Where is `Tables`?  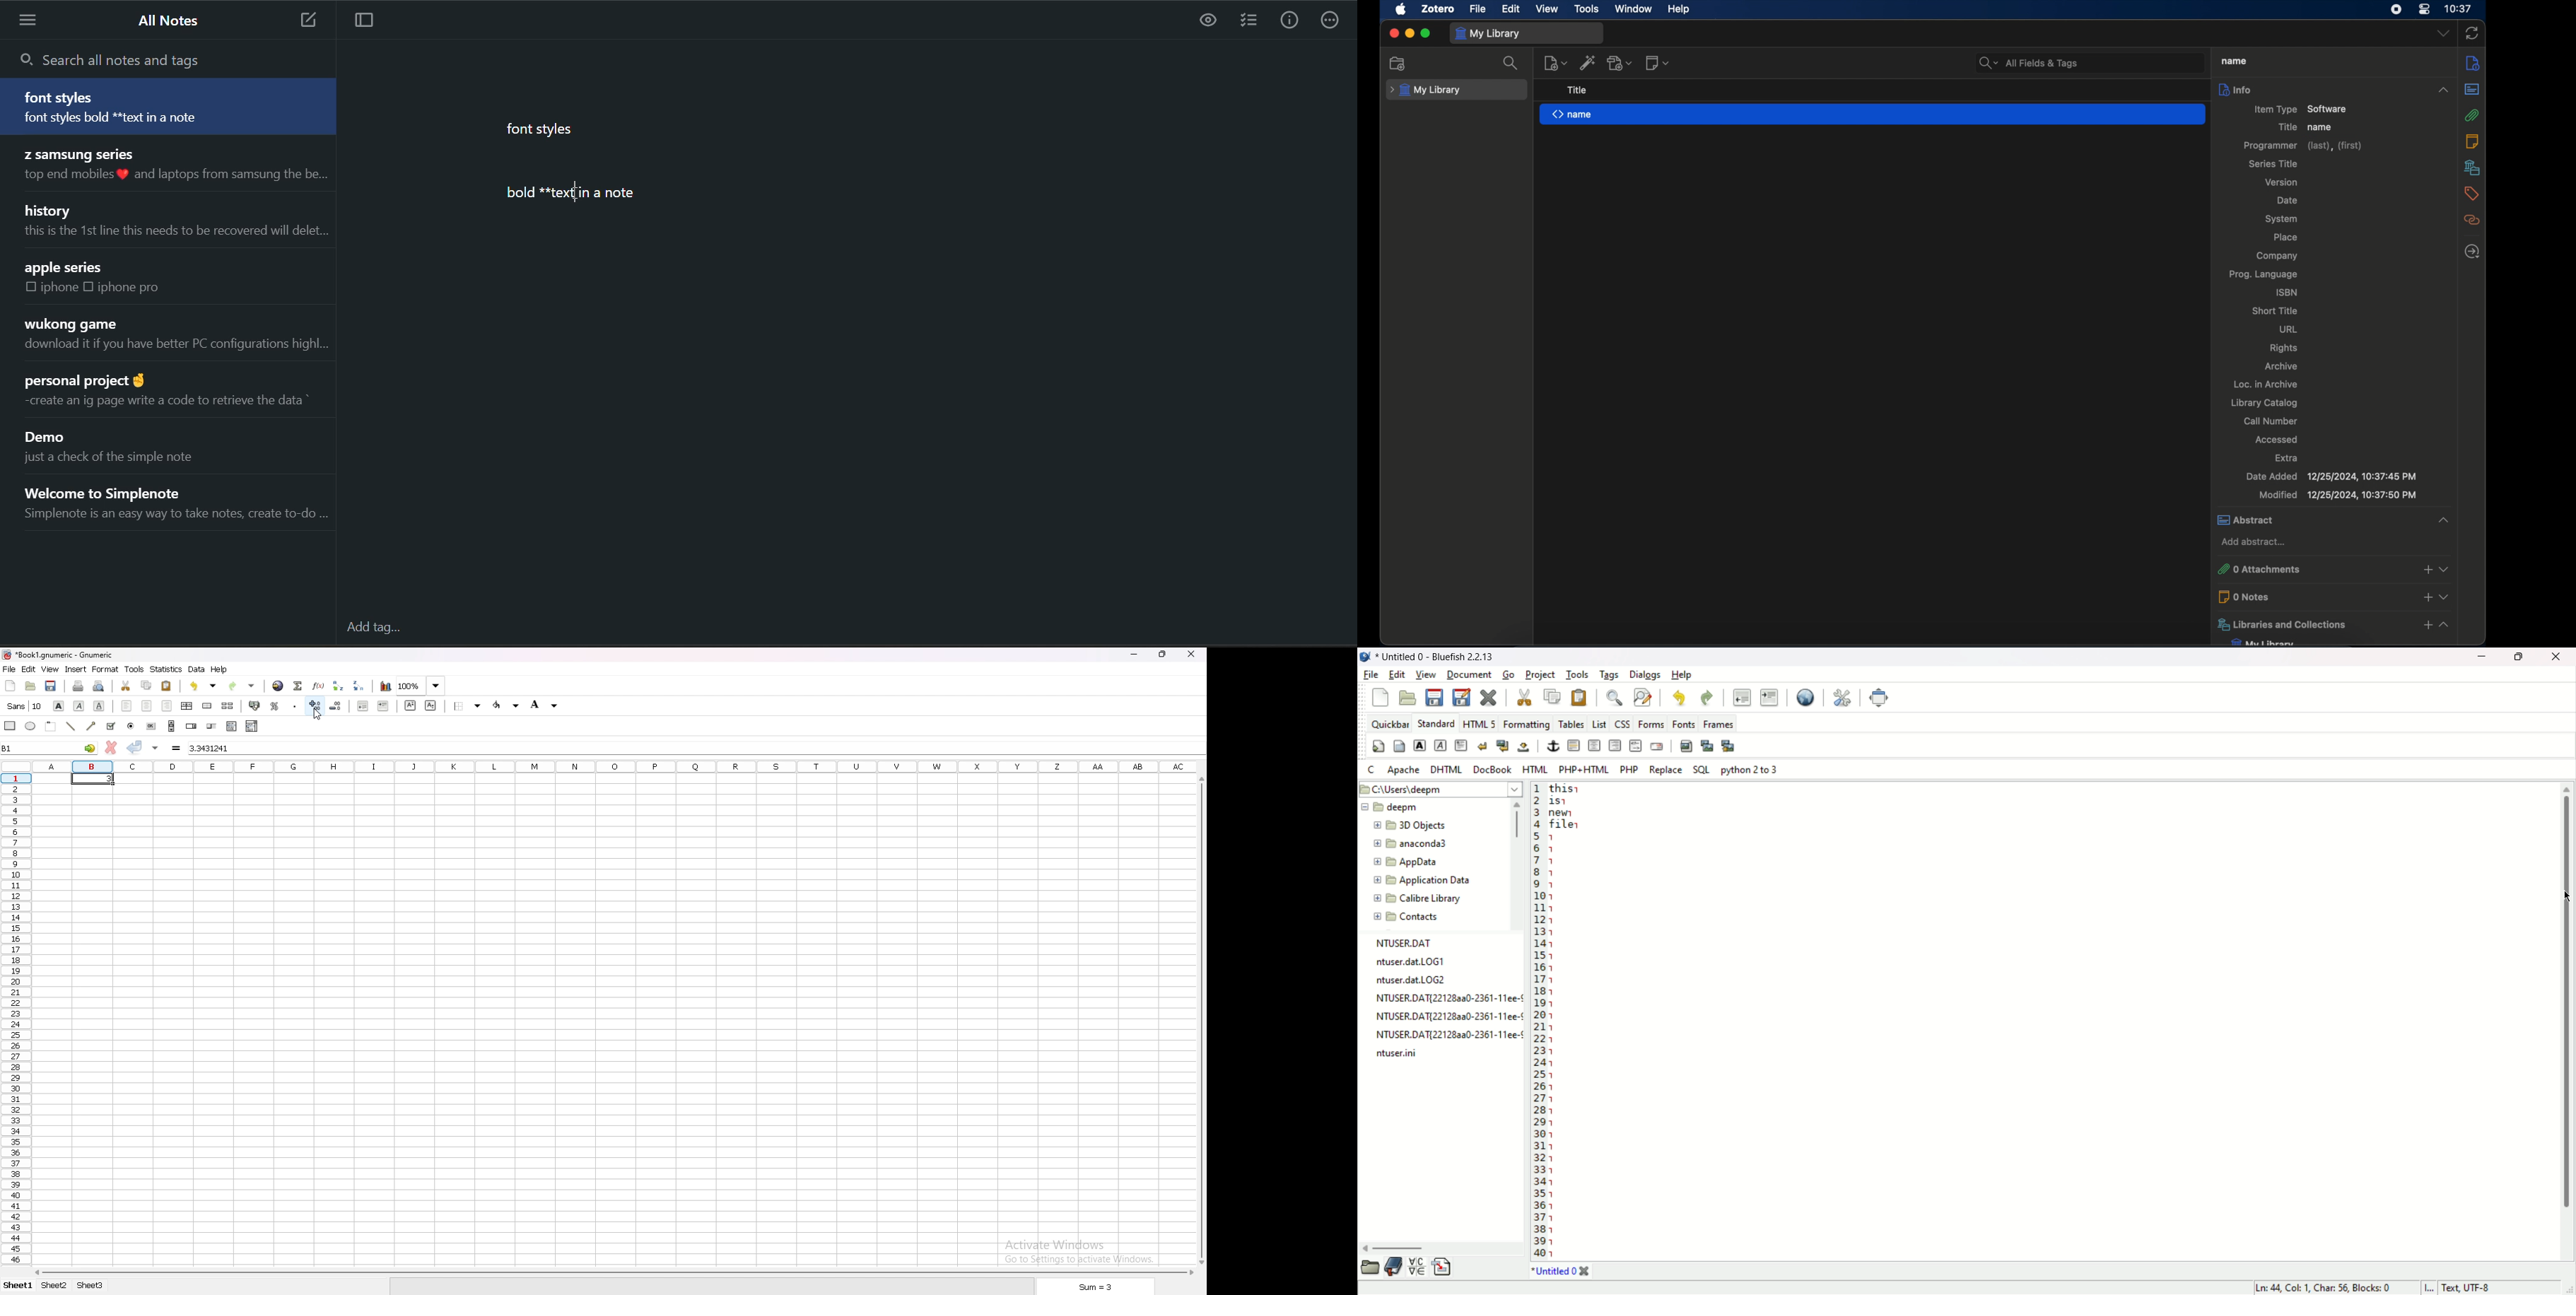
Tables is located at coordinates (1572, 722).